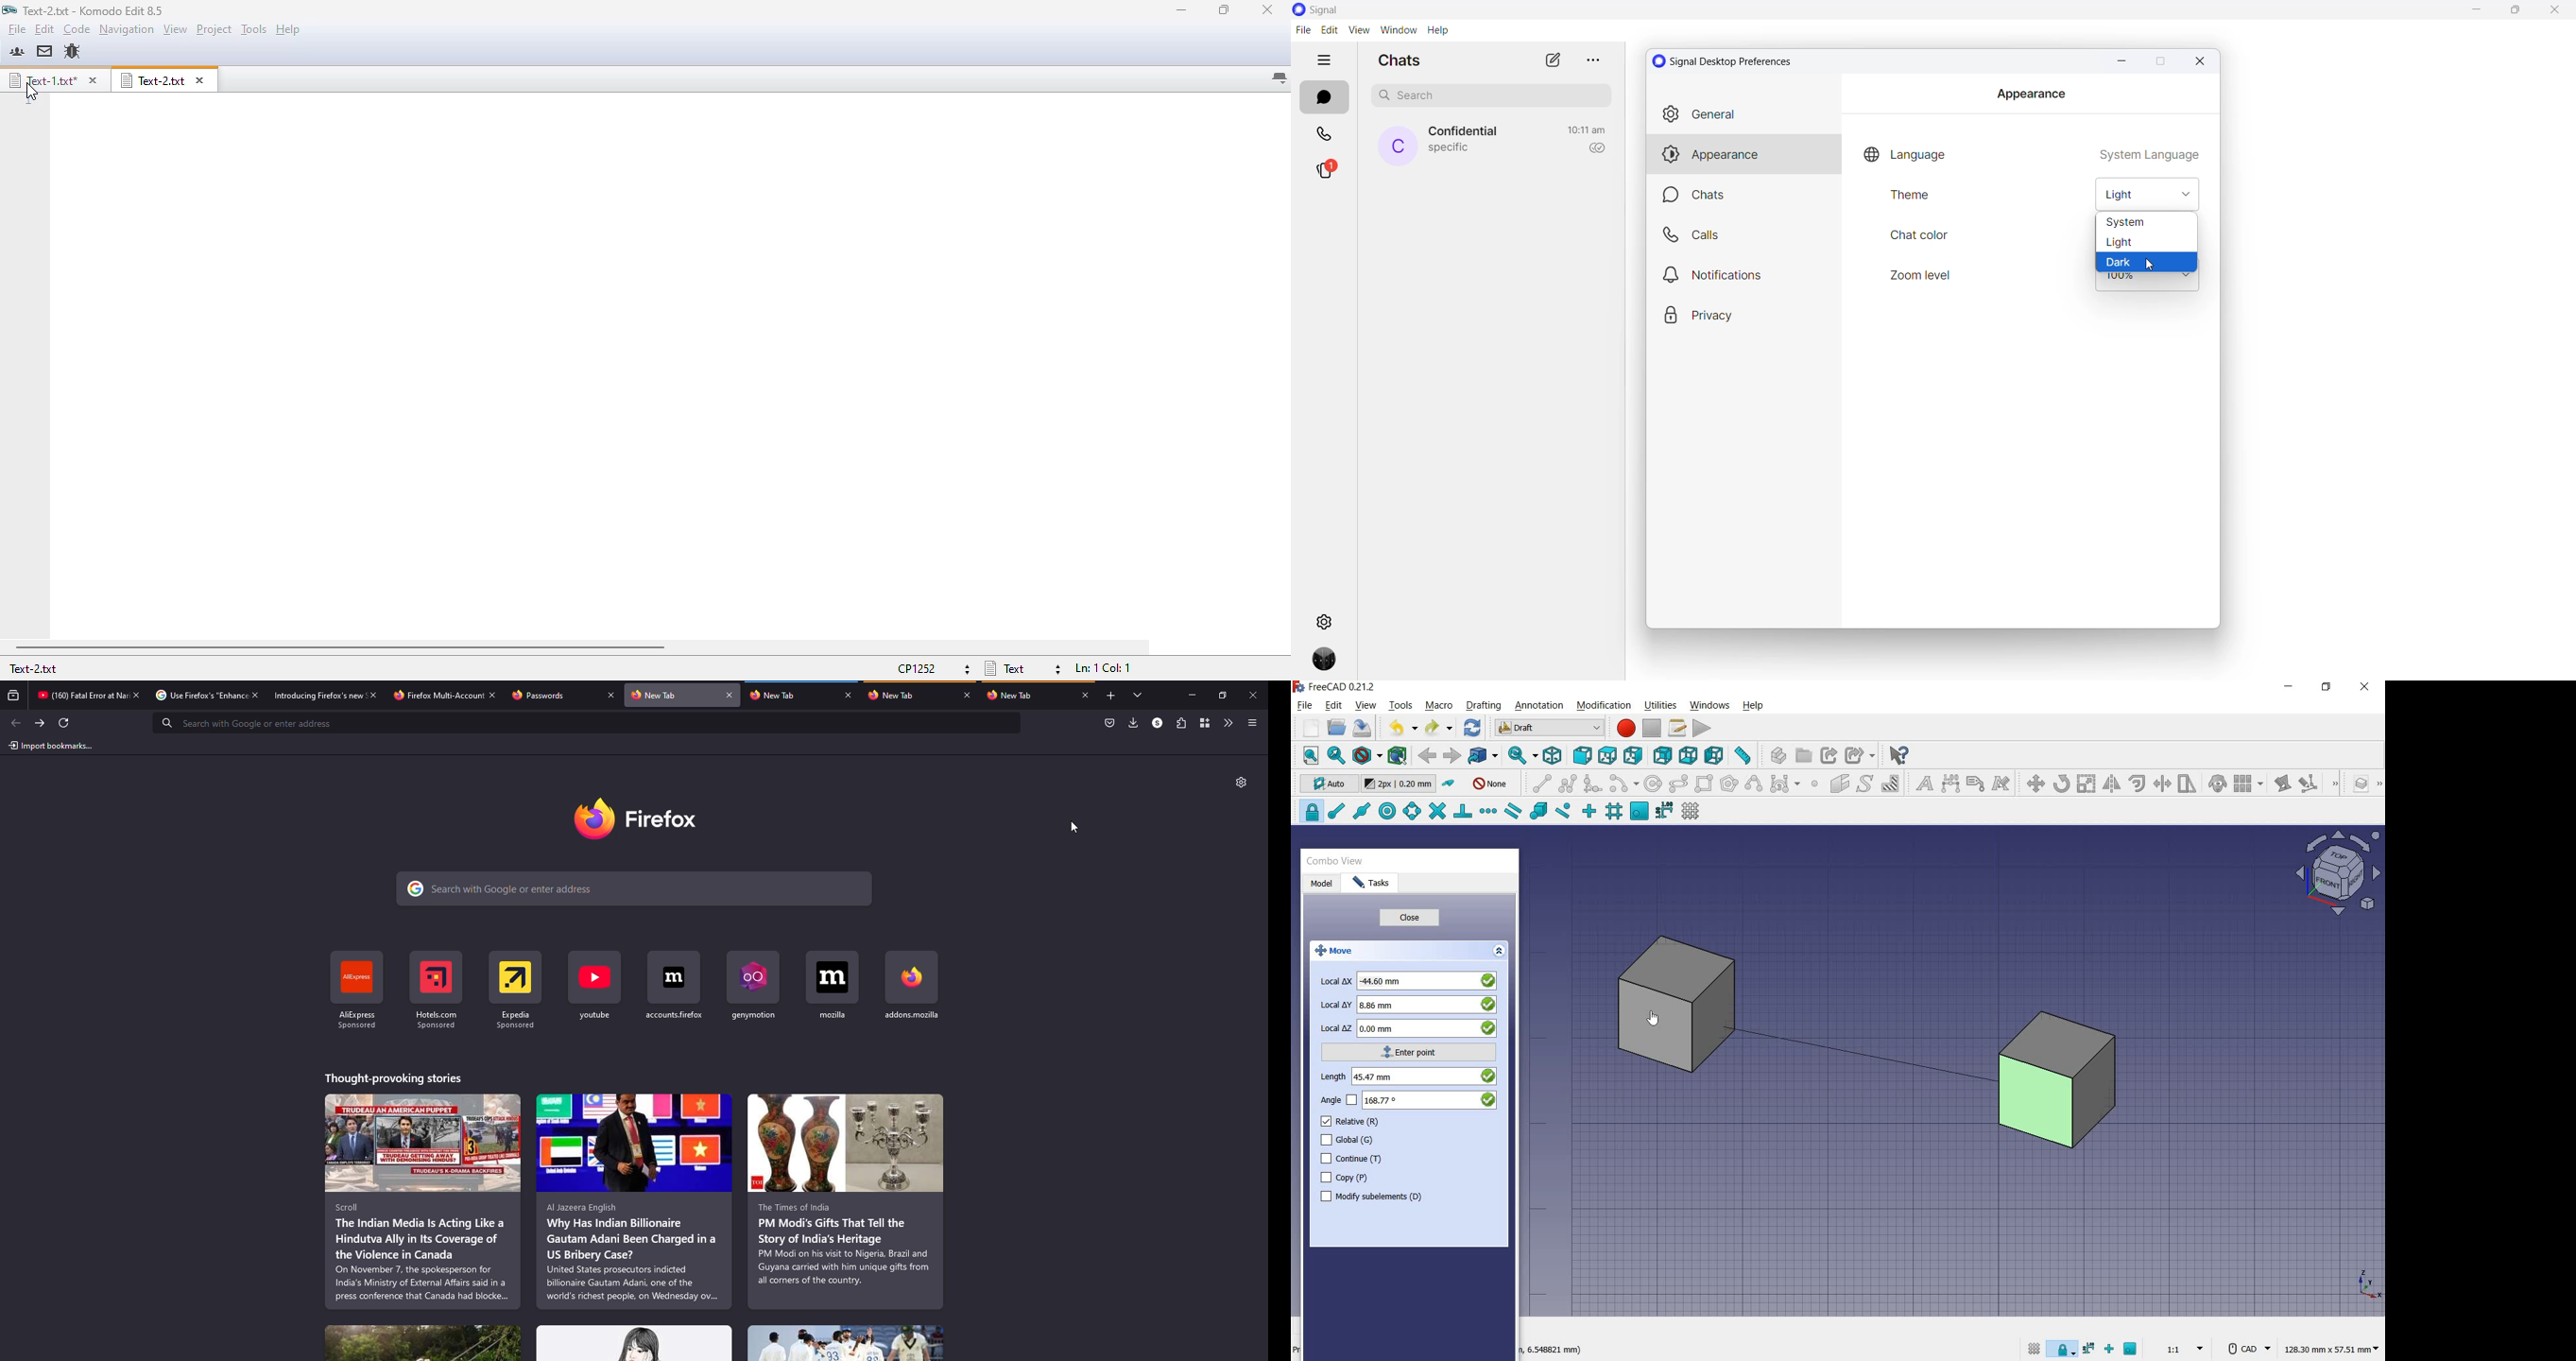 The height and width of the screenshot is (1372, 2576). Describe the element at coordinates (2328, 688) in the screenshot. I see `restore down` at that location.